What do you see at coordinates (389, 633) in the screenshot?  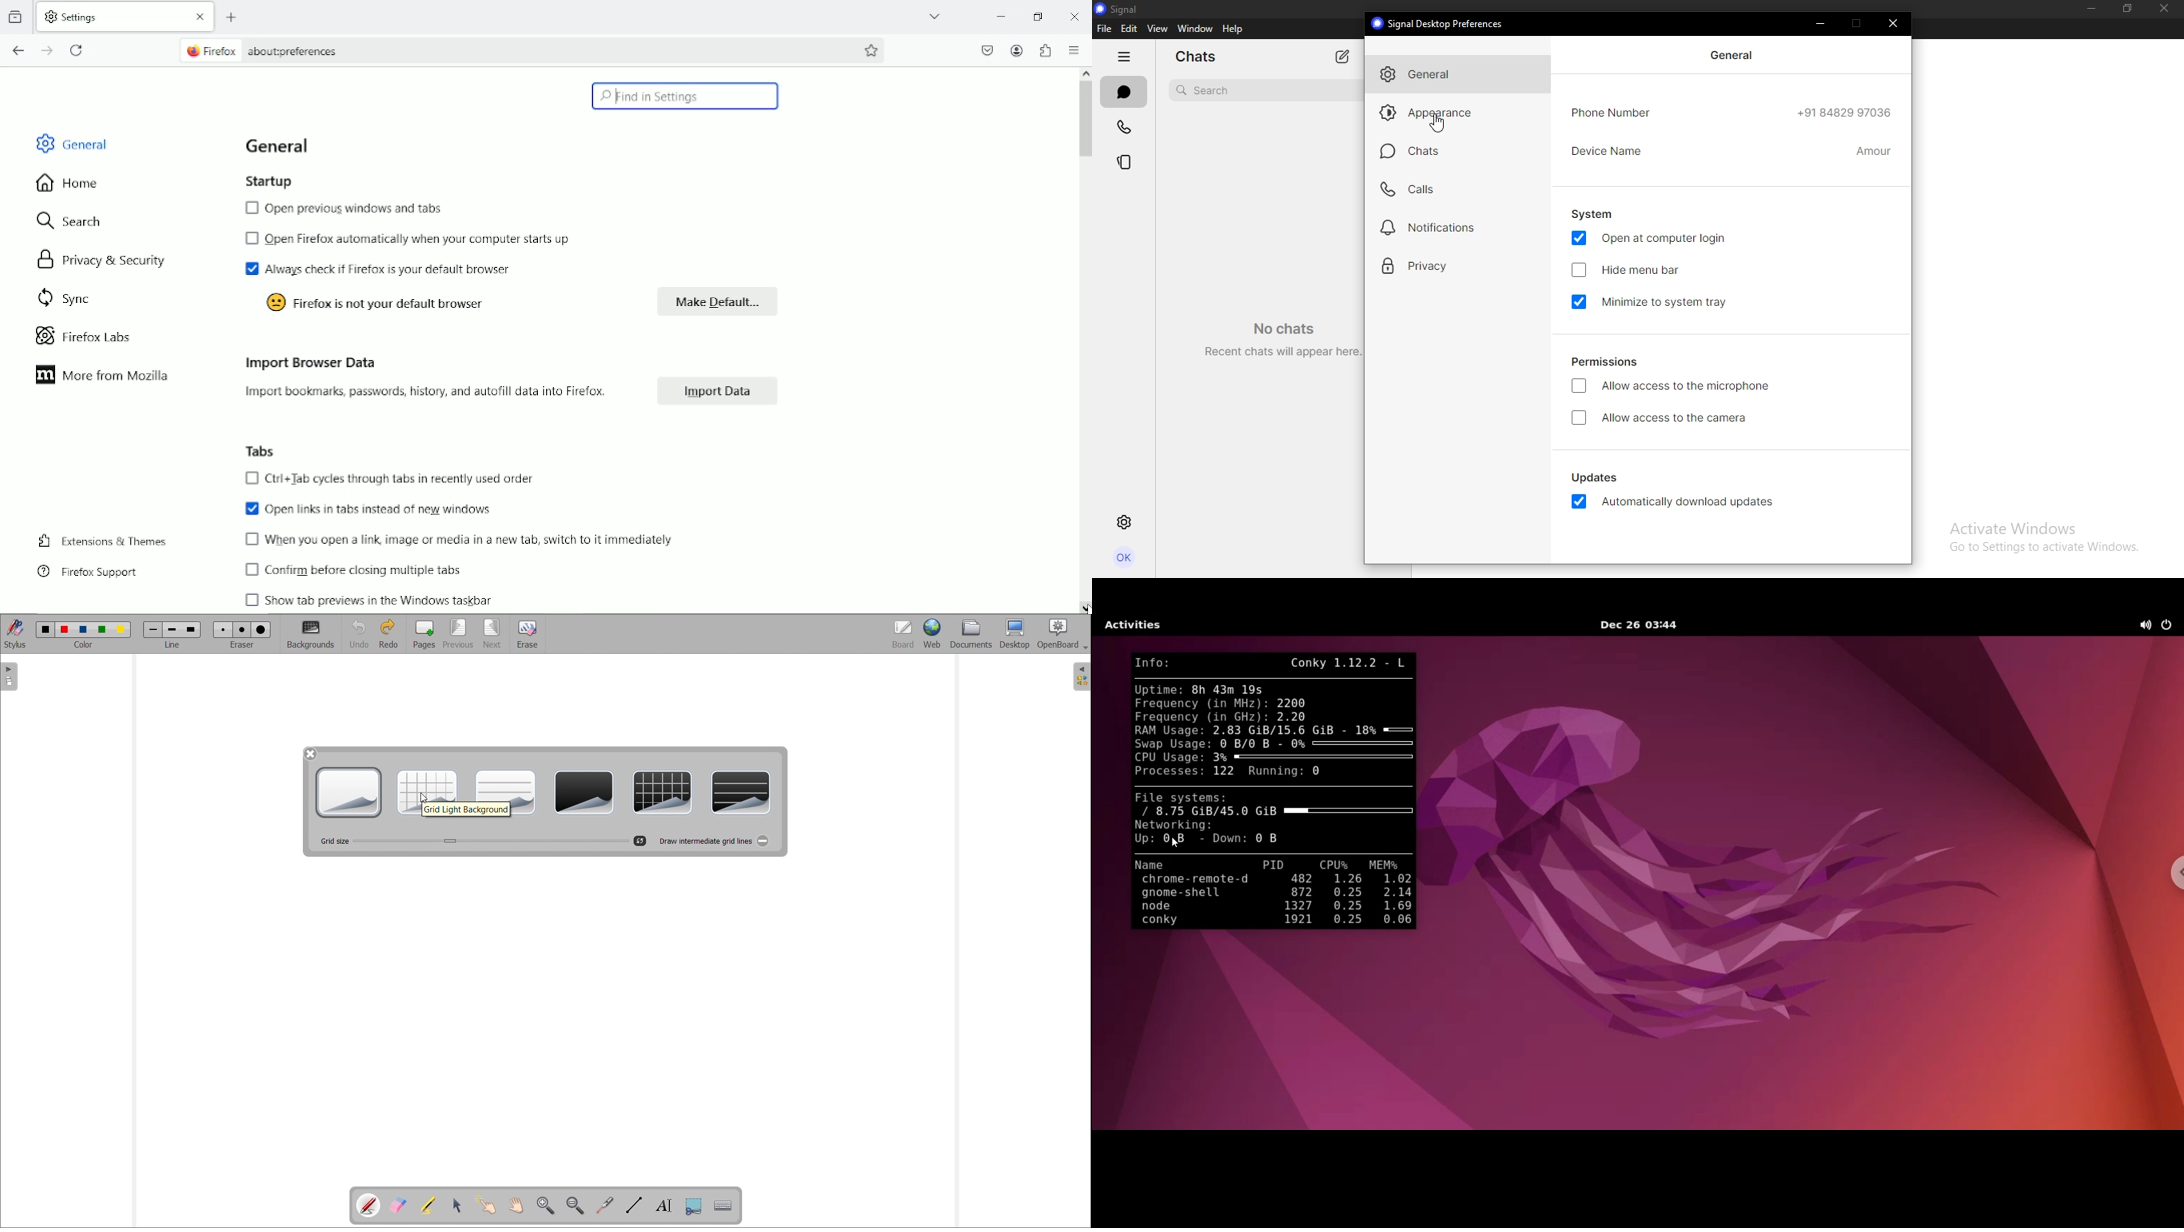 I see `Redo` at bounding box center [389, 633].